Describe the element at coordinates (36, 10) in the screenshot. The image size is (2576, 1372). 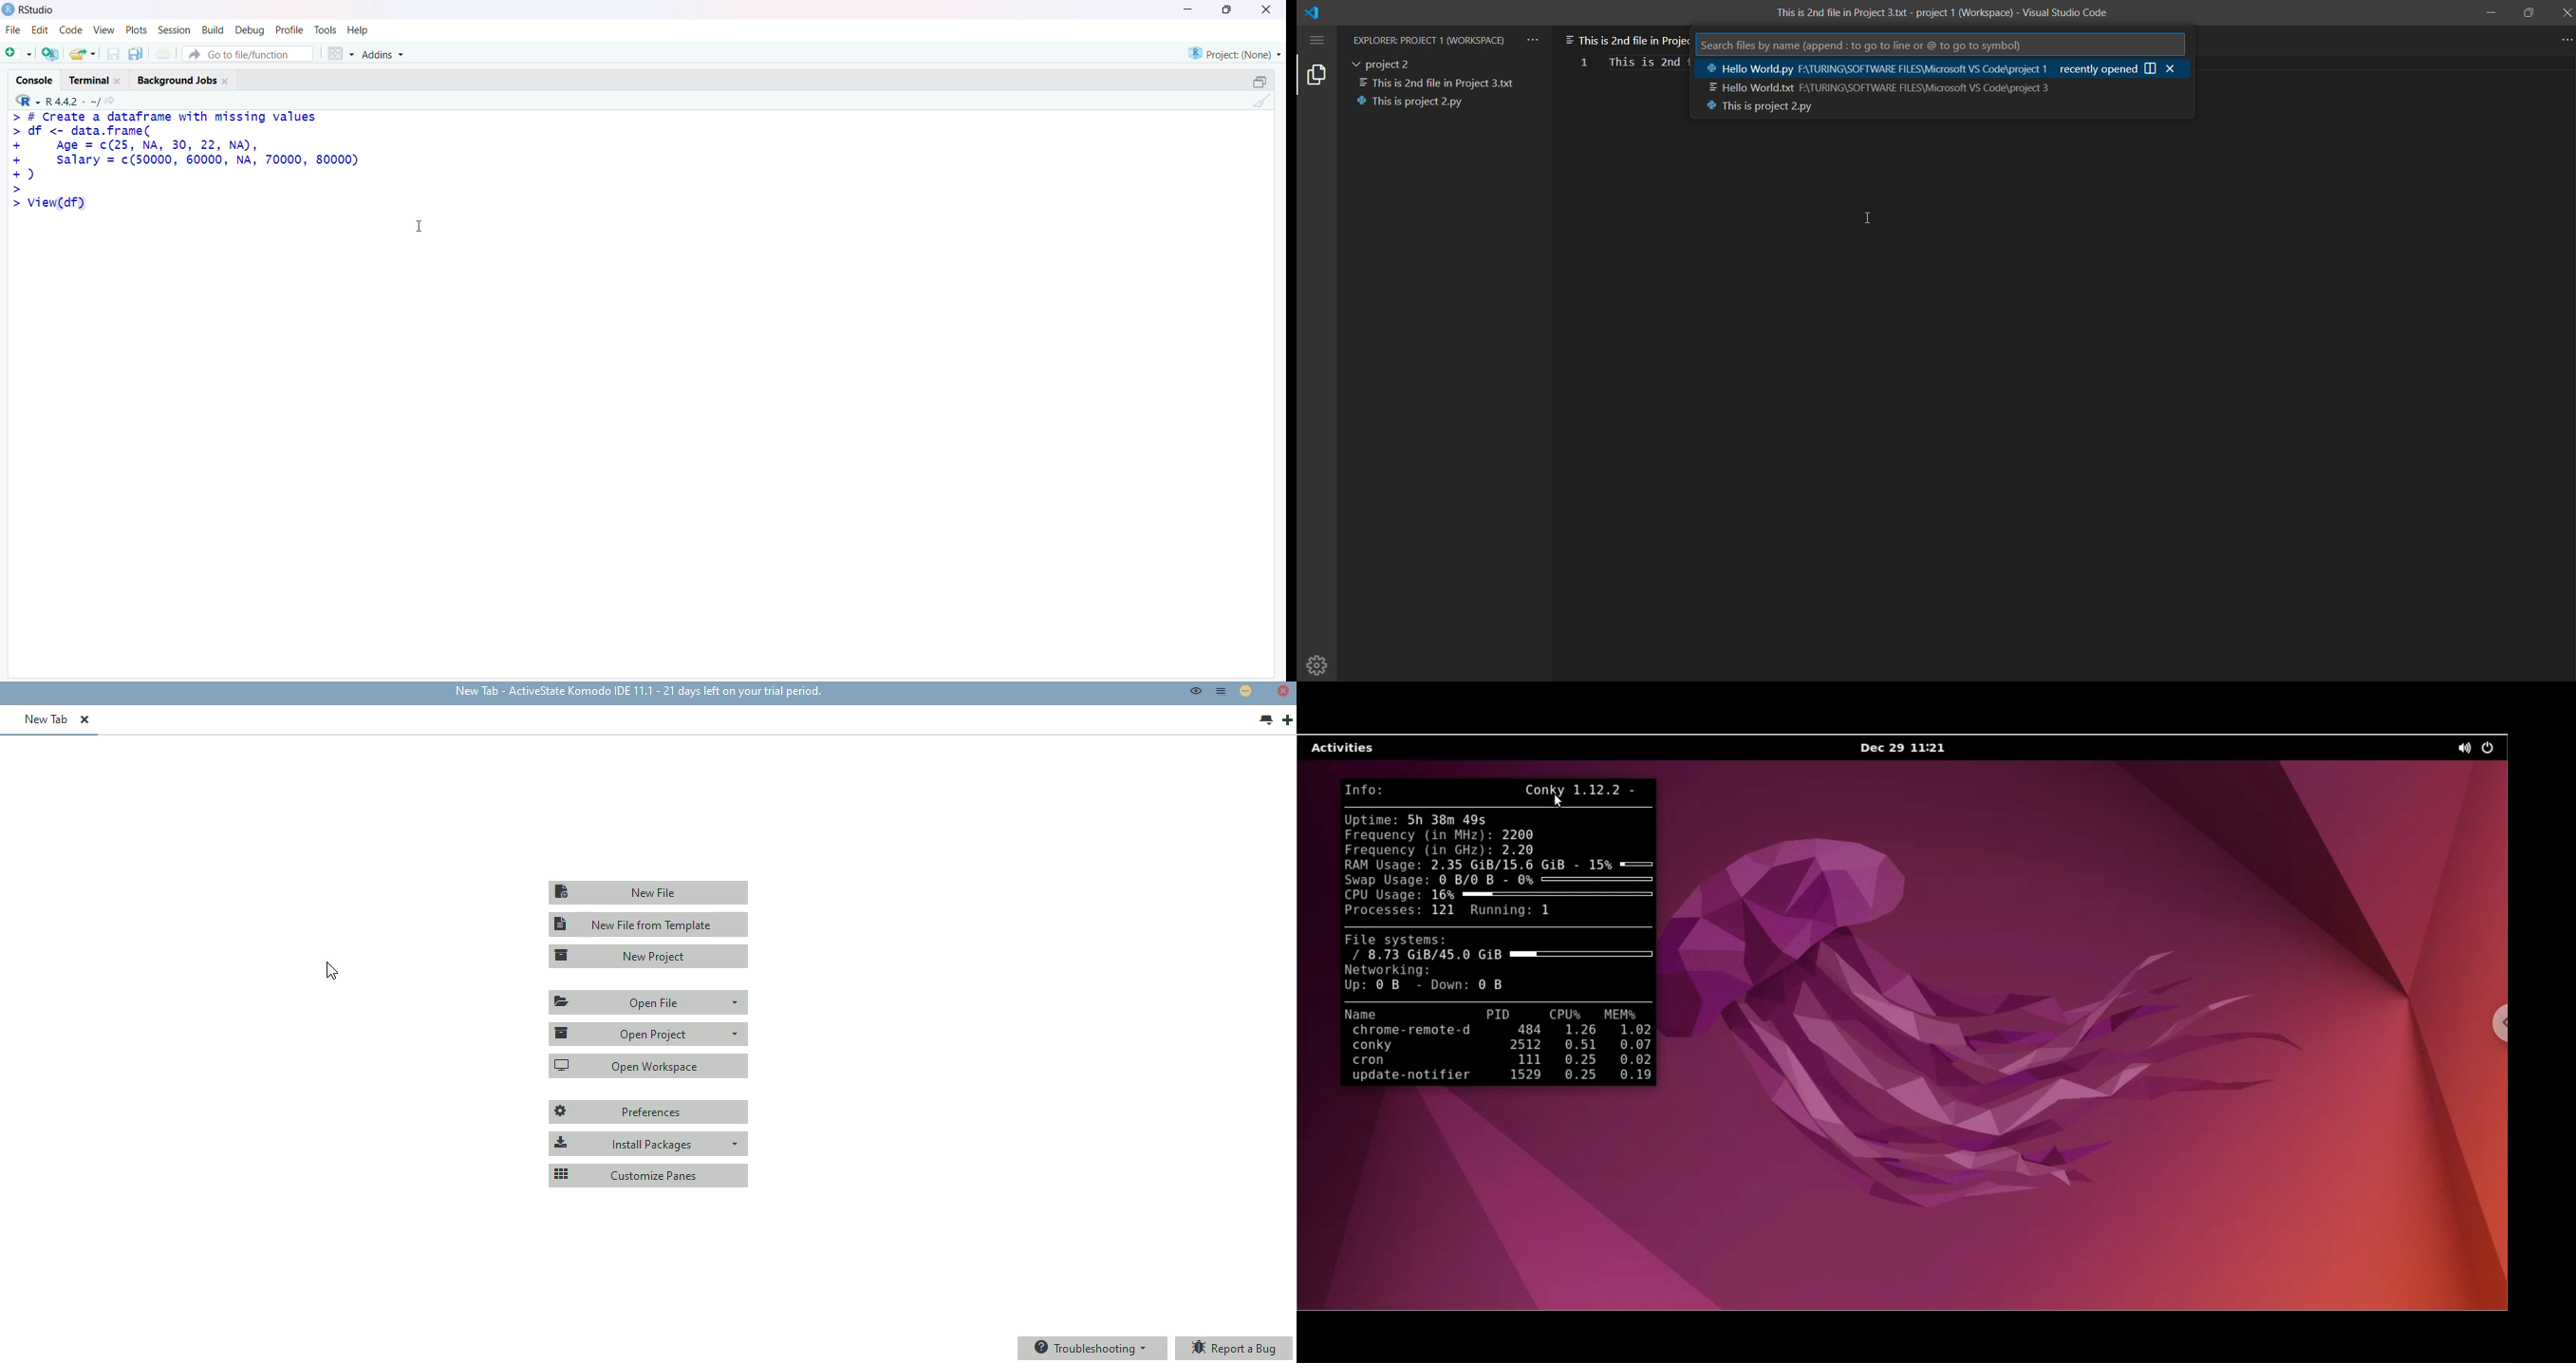
I see `RStudio` at that location.